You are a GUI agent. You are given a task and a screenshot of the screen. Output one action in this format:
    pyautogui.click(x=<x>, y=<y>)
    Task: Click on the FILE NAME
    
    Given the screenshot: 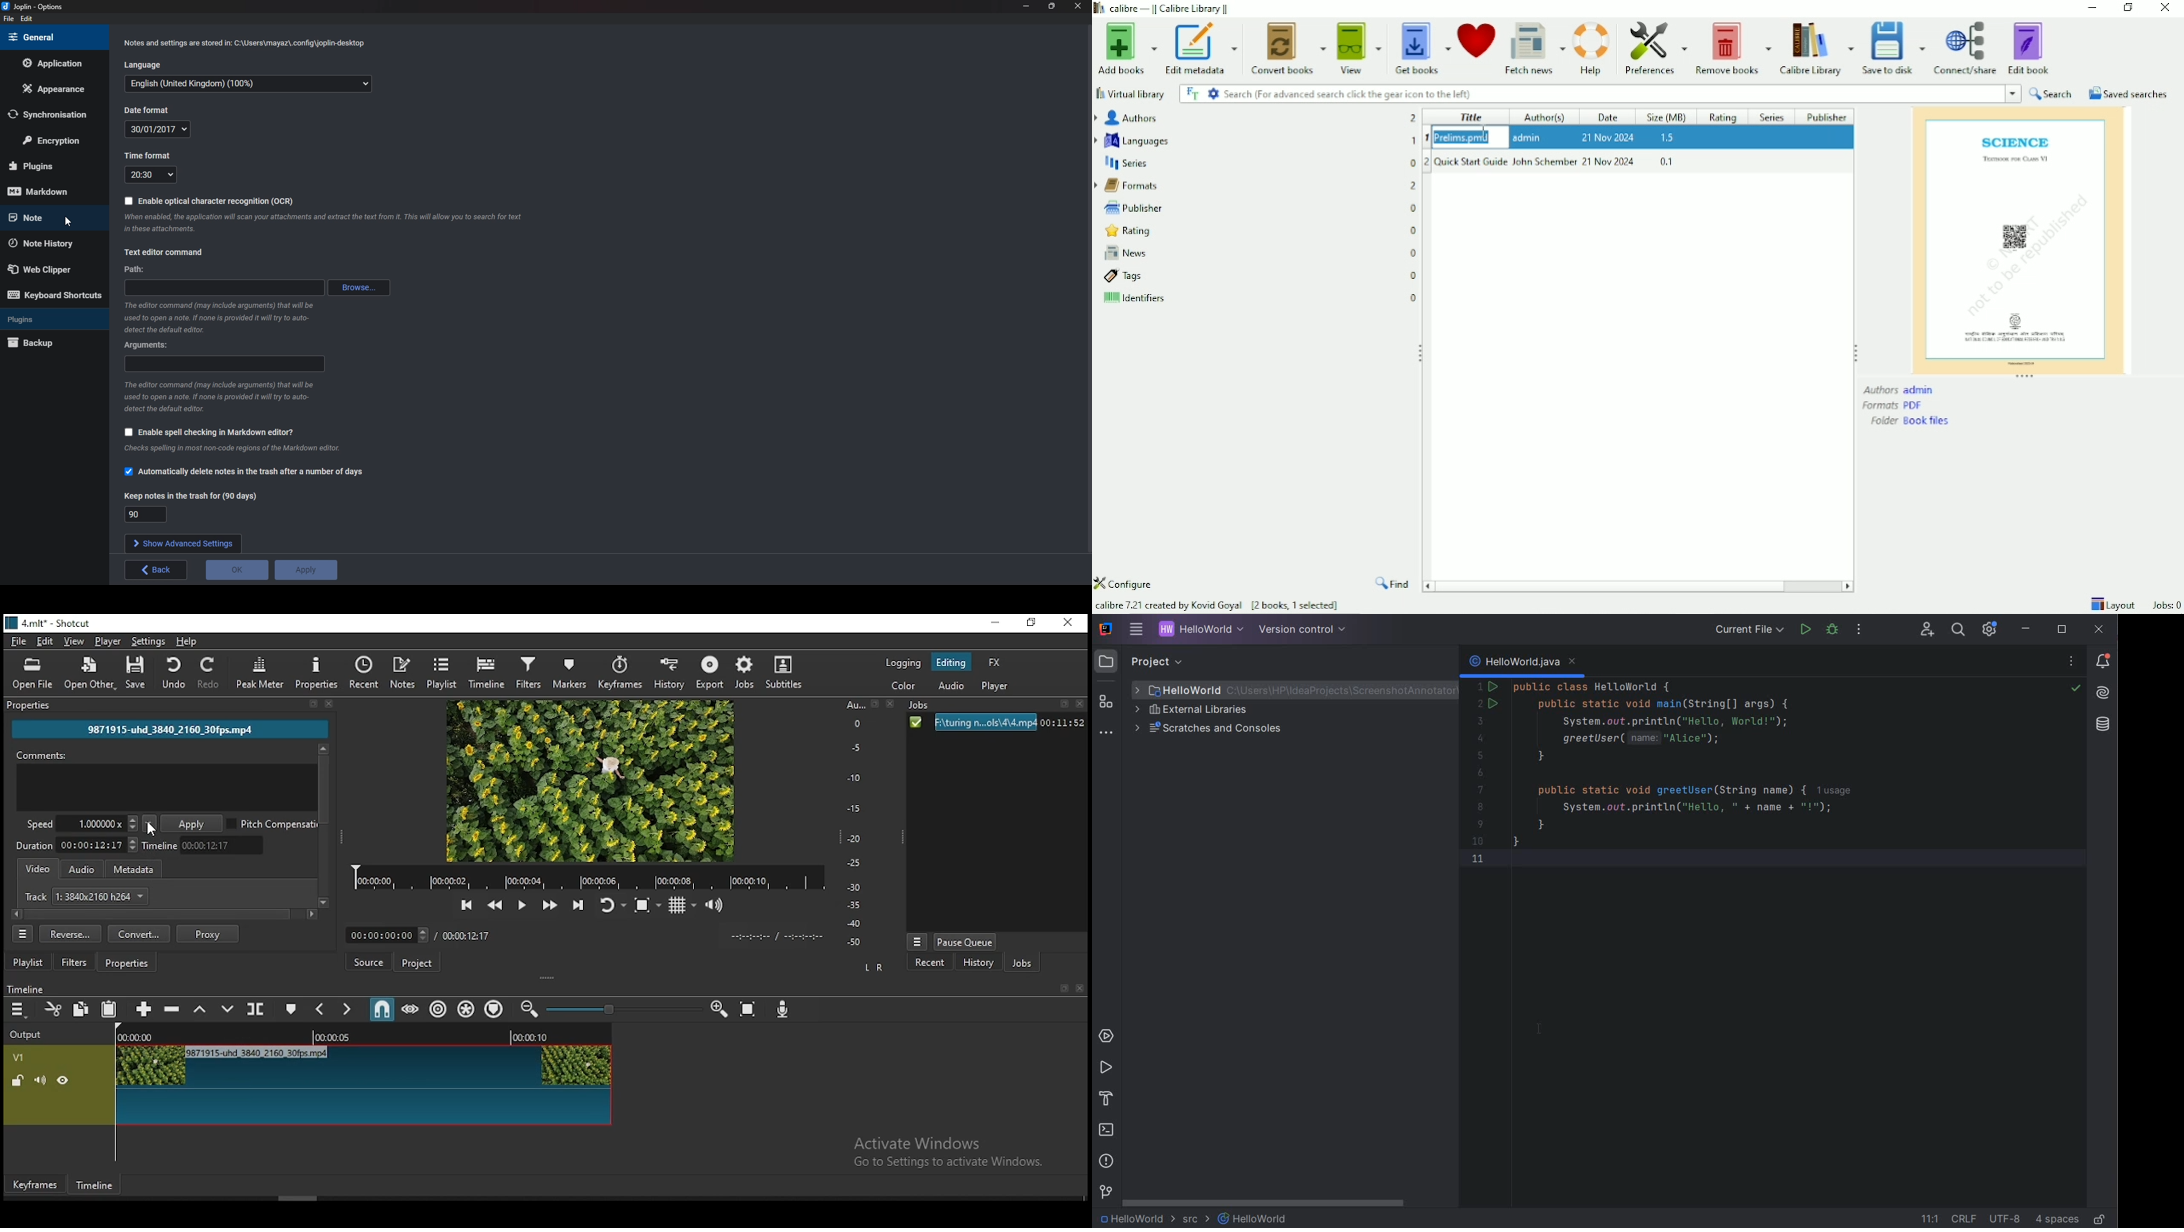 What is the action you would take?
    pyautogui.click(x=1290, y=690)
    